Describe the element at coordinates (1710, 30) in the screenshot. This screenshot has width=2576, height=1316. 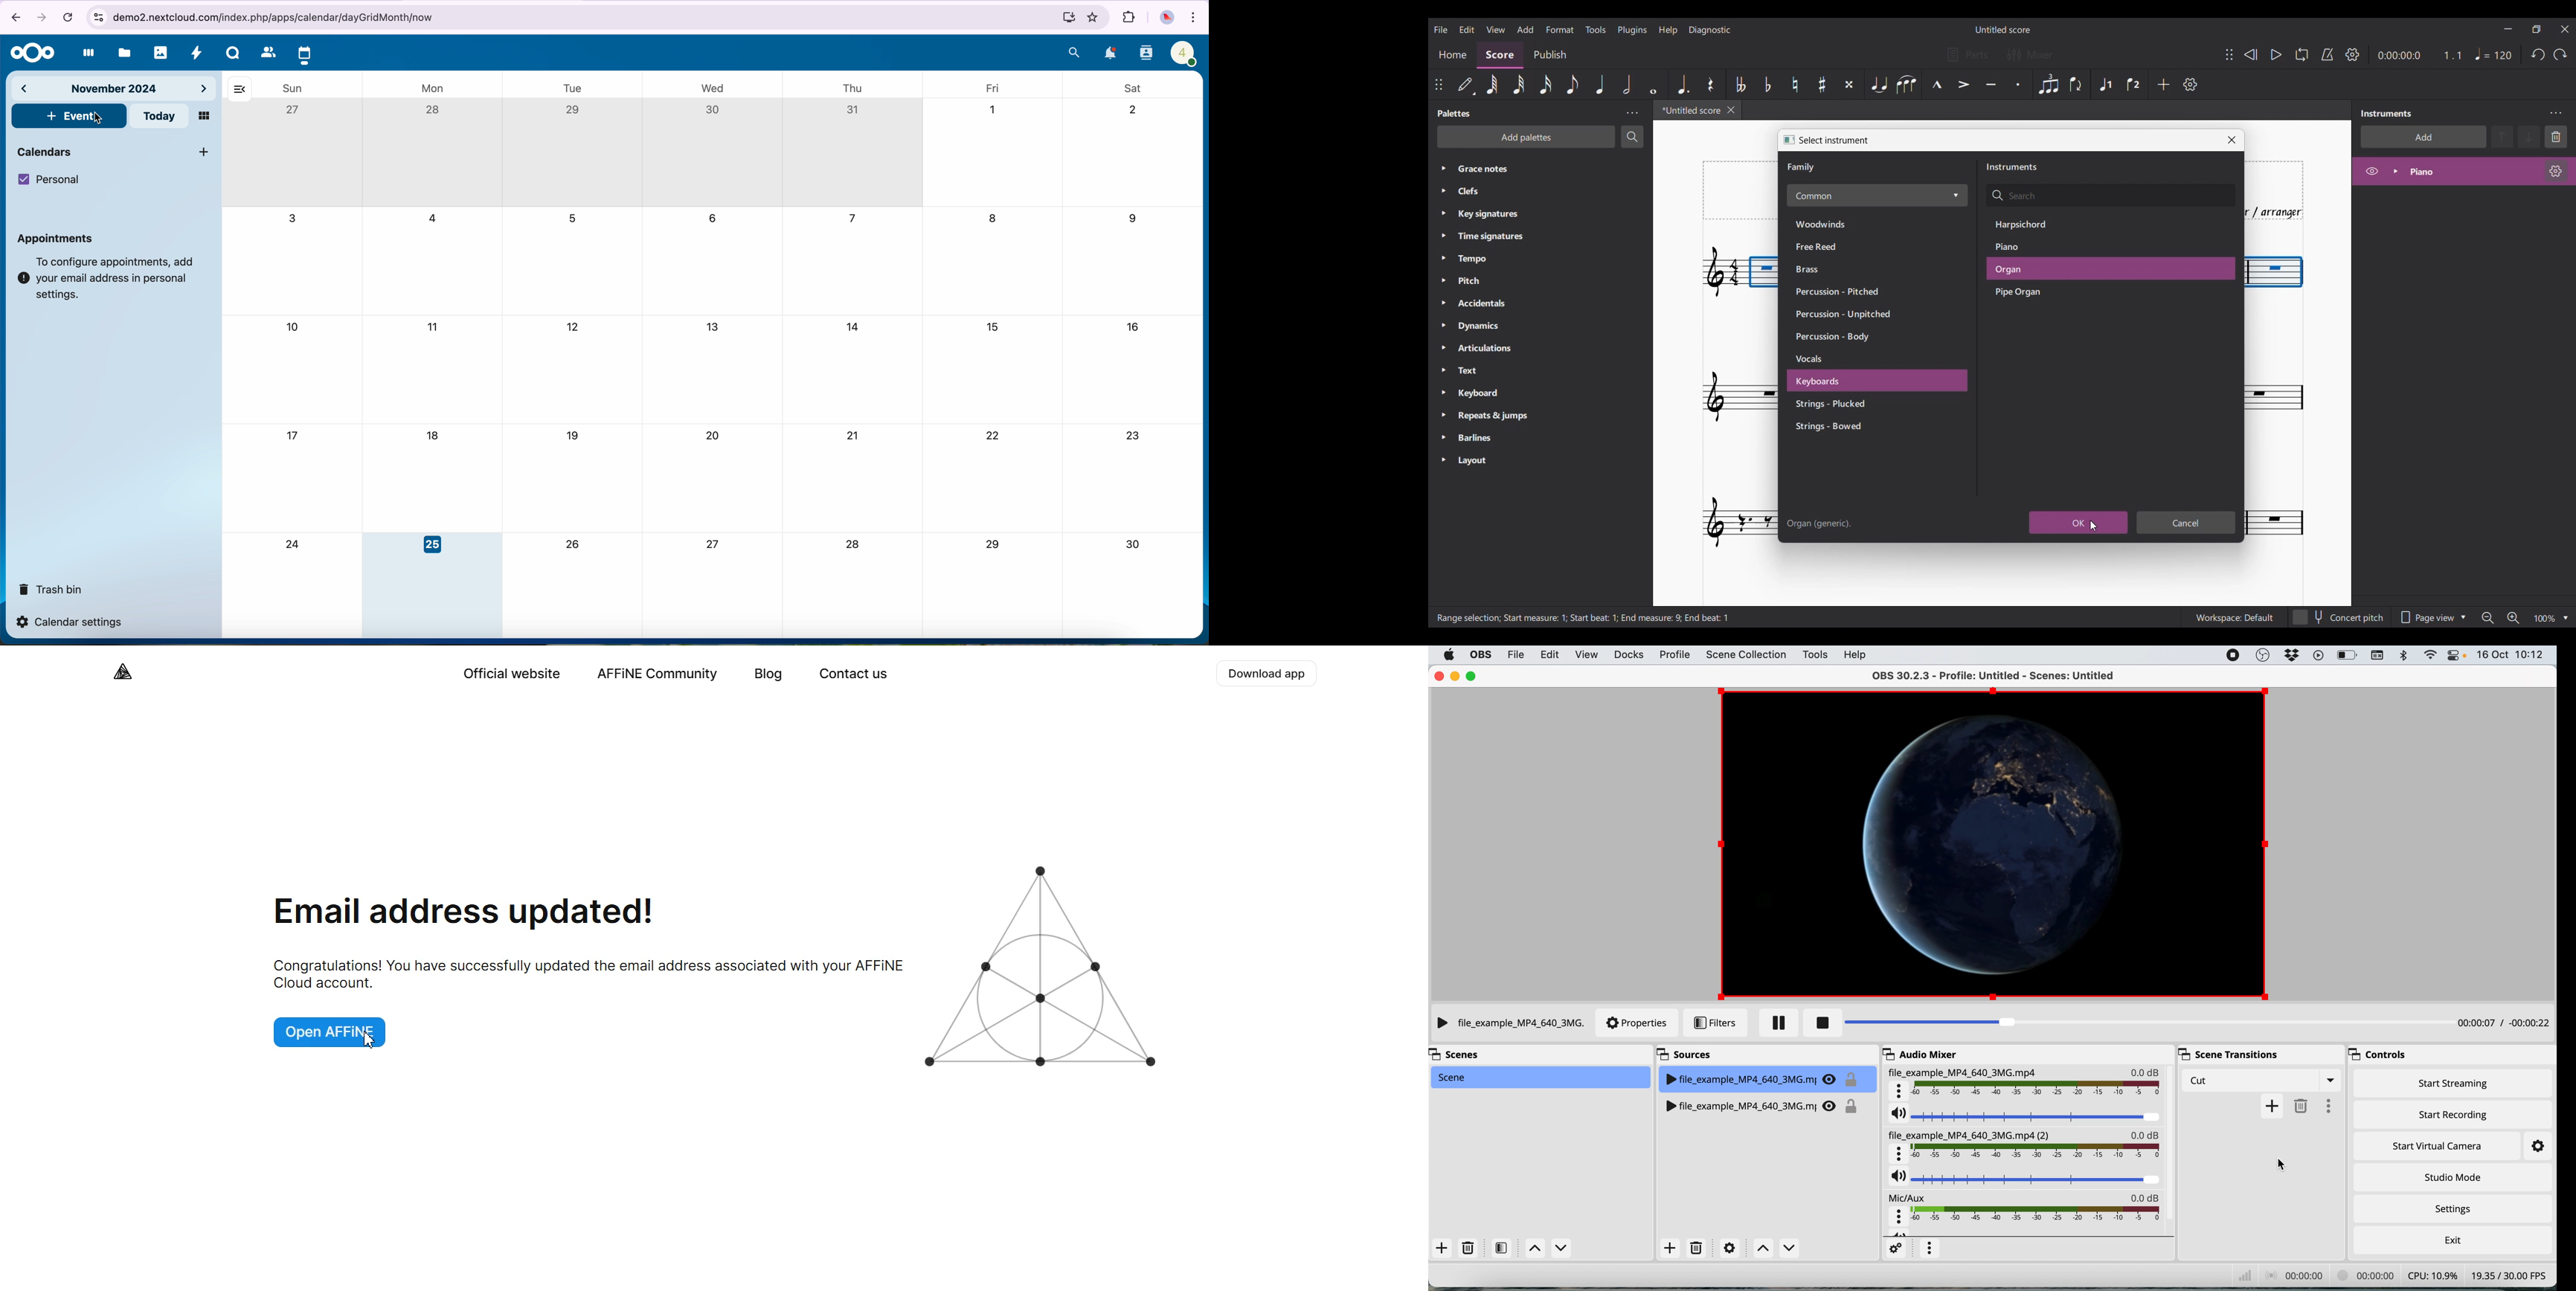
I see `Diagnostic menu` at that location.